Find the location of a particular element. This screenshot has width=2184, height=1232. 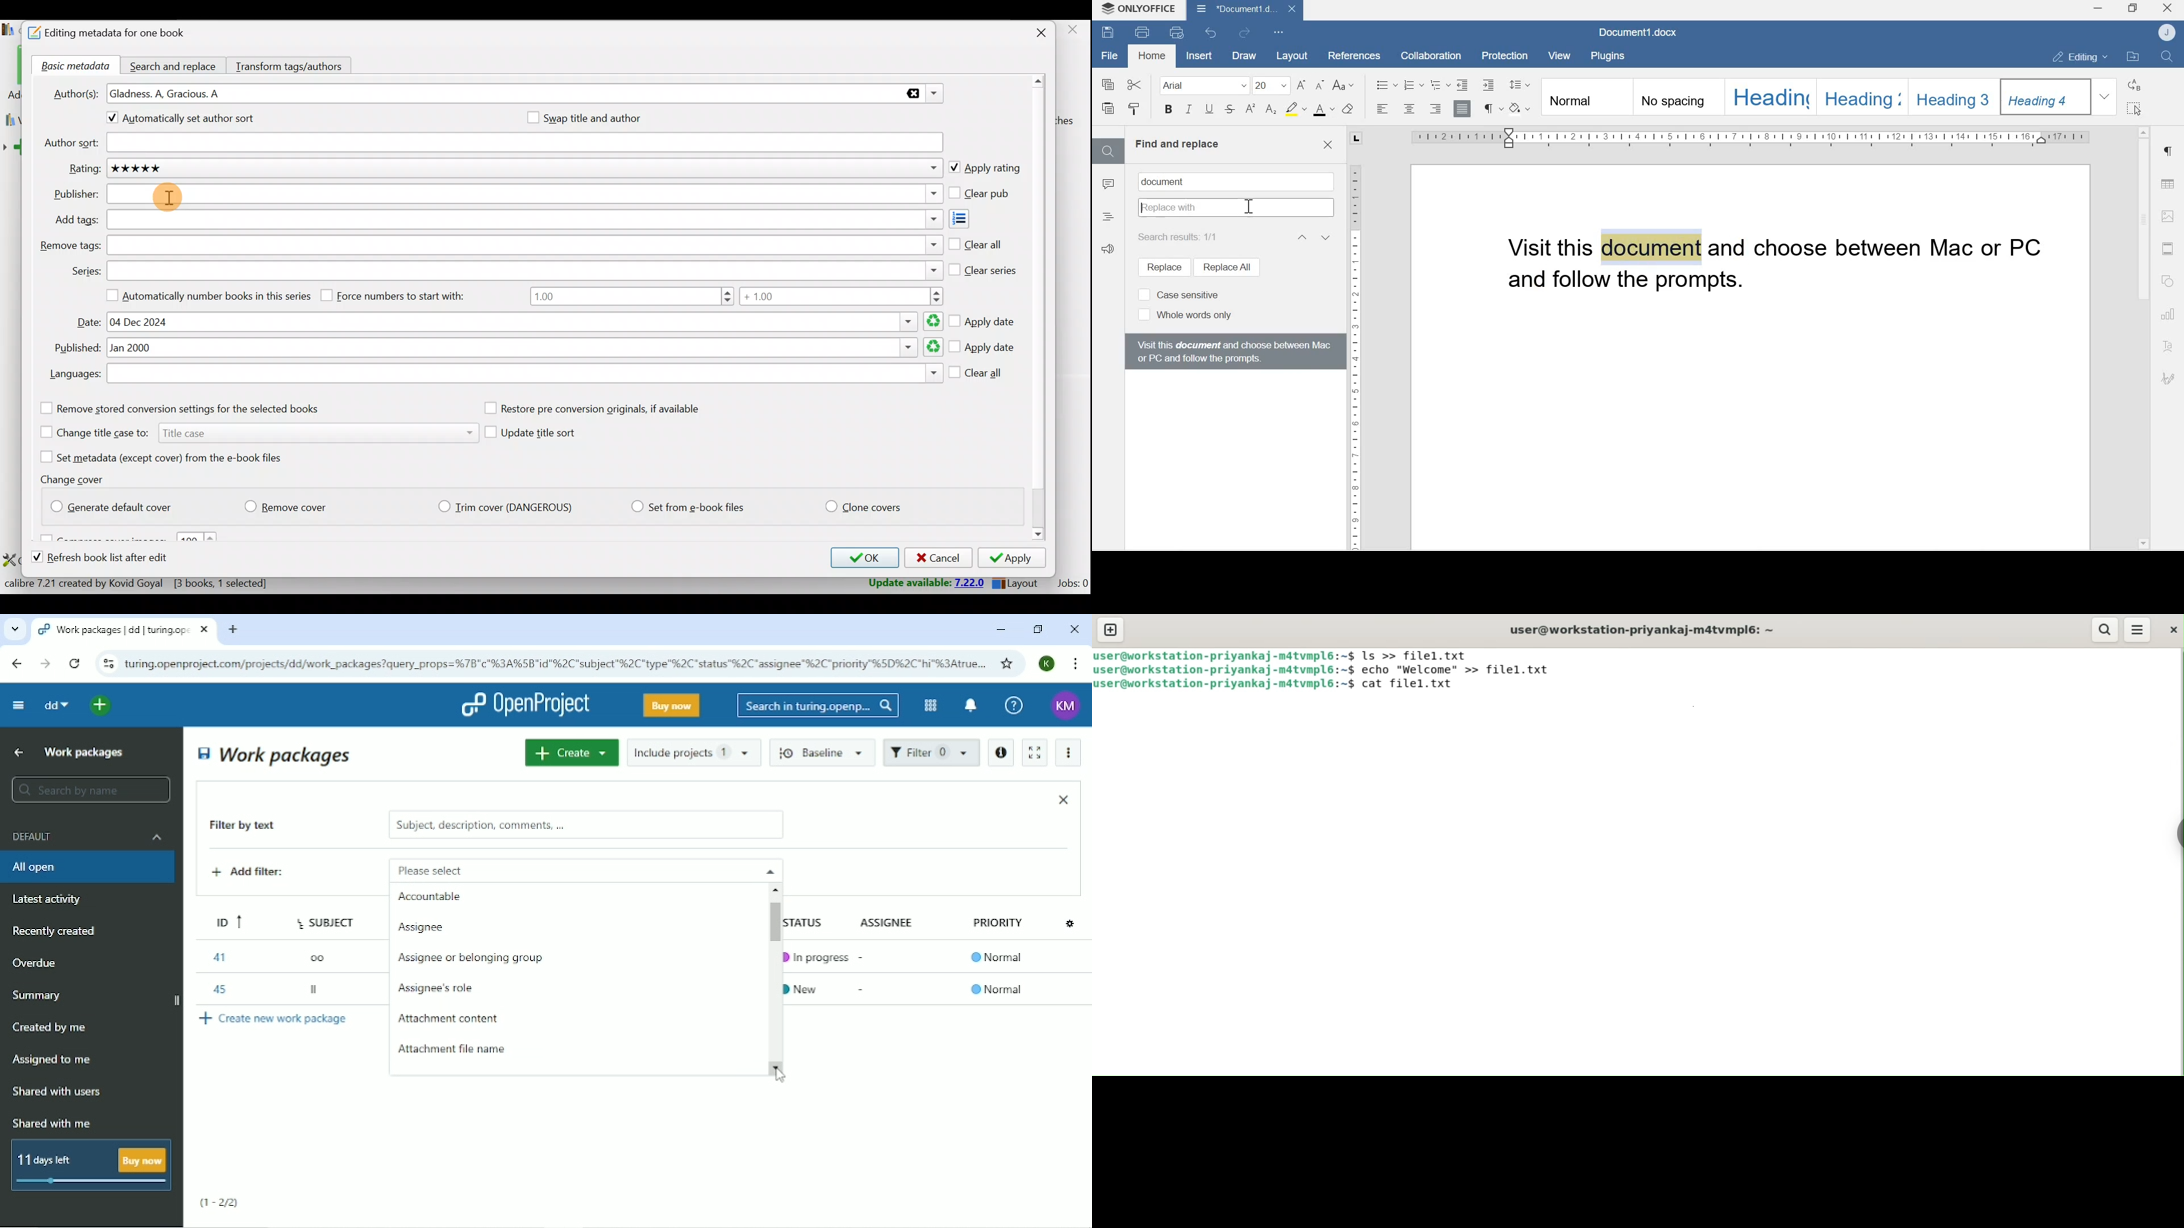

Collapse project menu is located at coordinates (17, 704).